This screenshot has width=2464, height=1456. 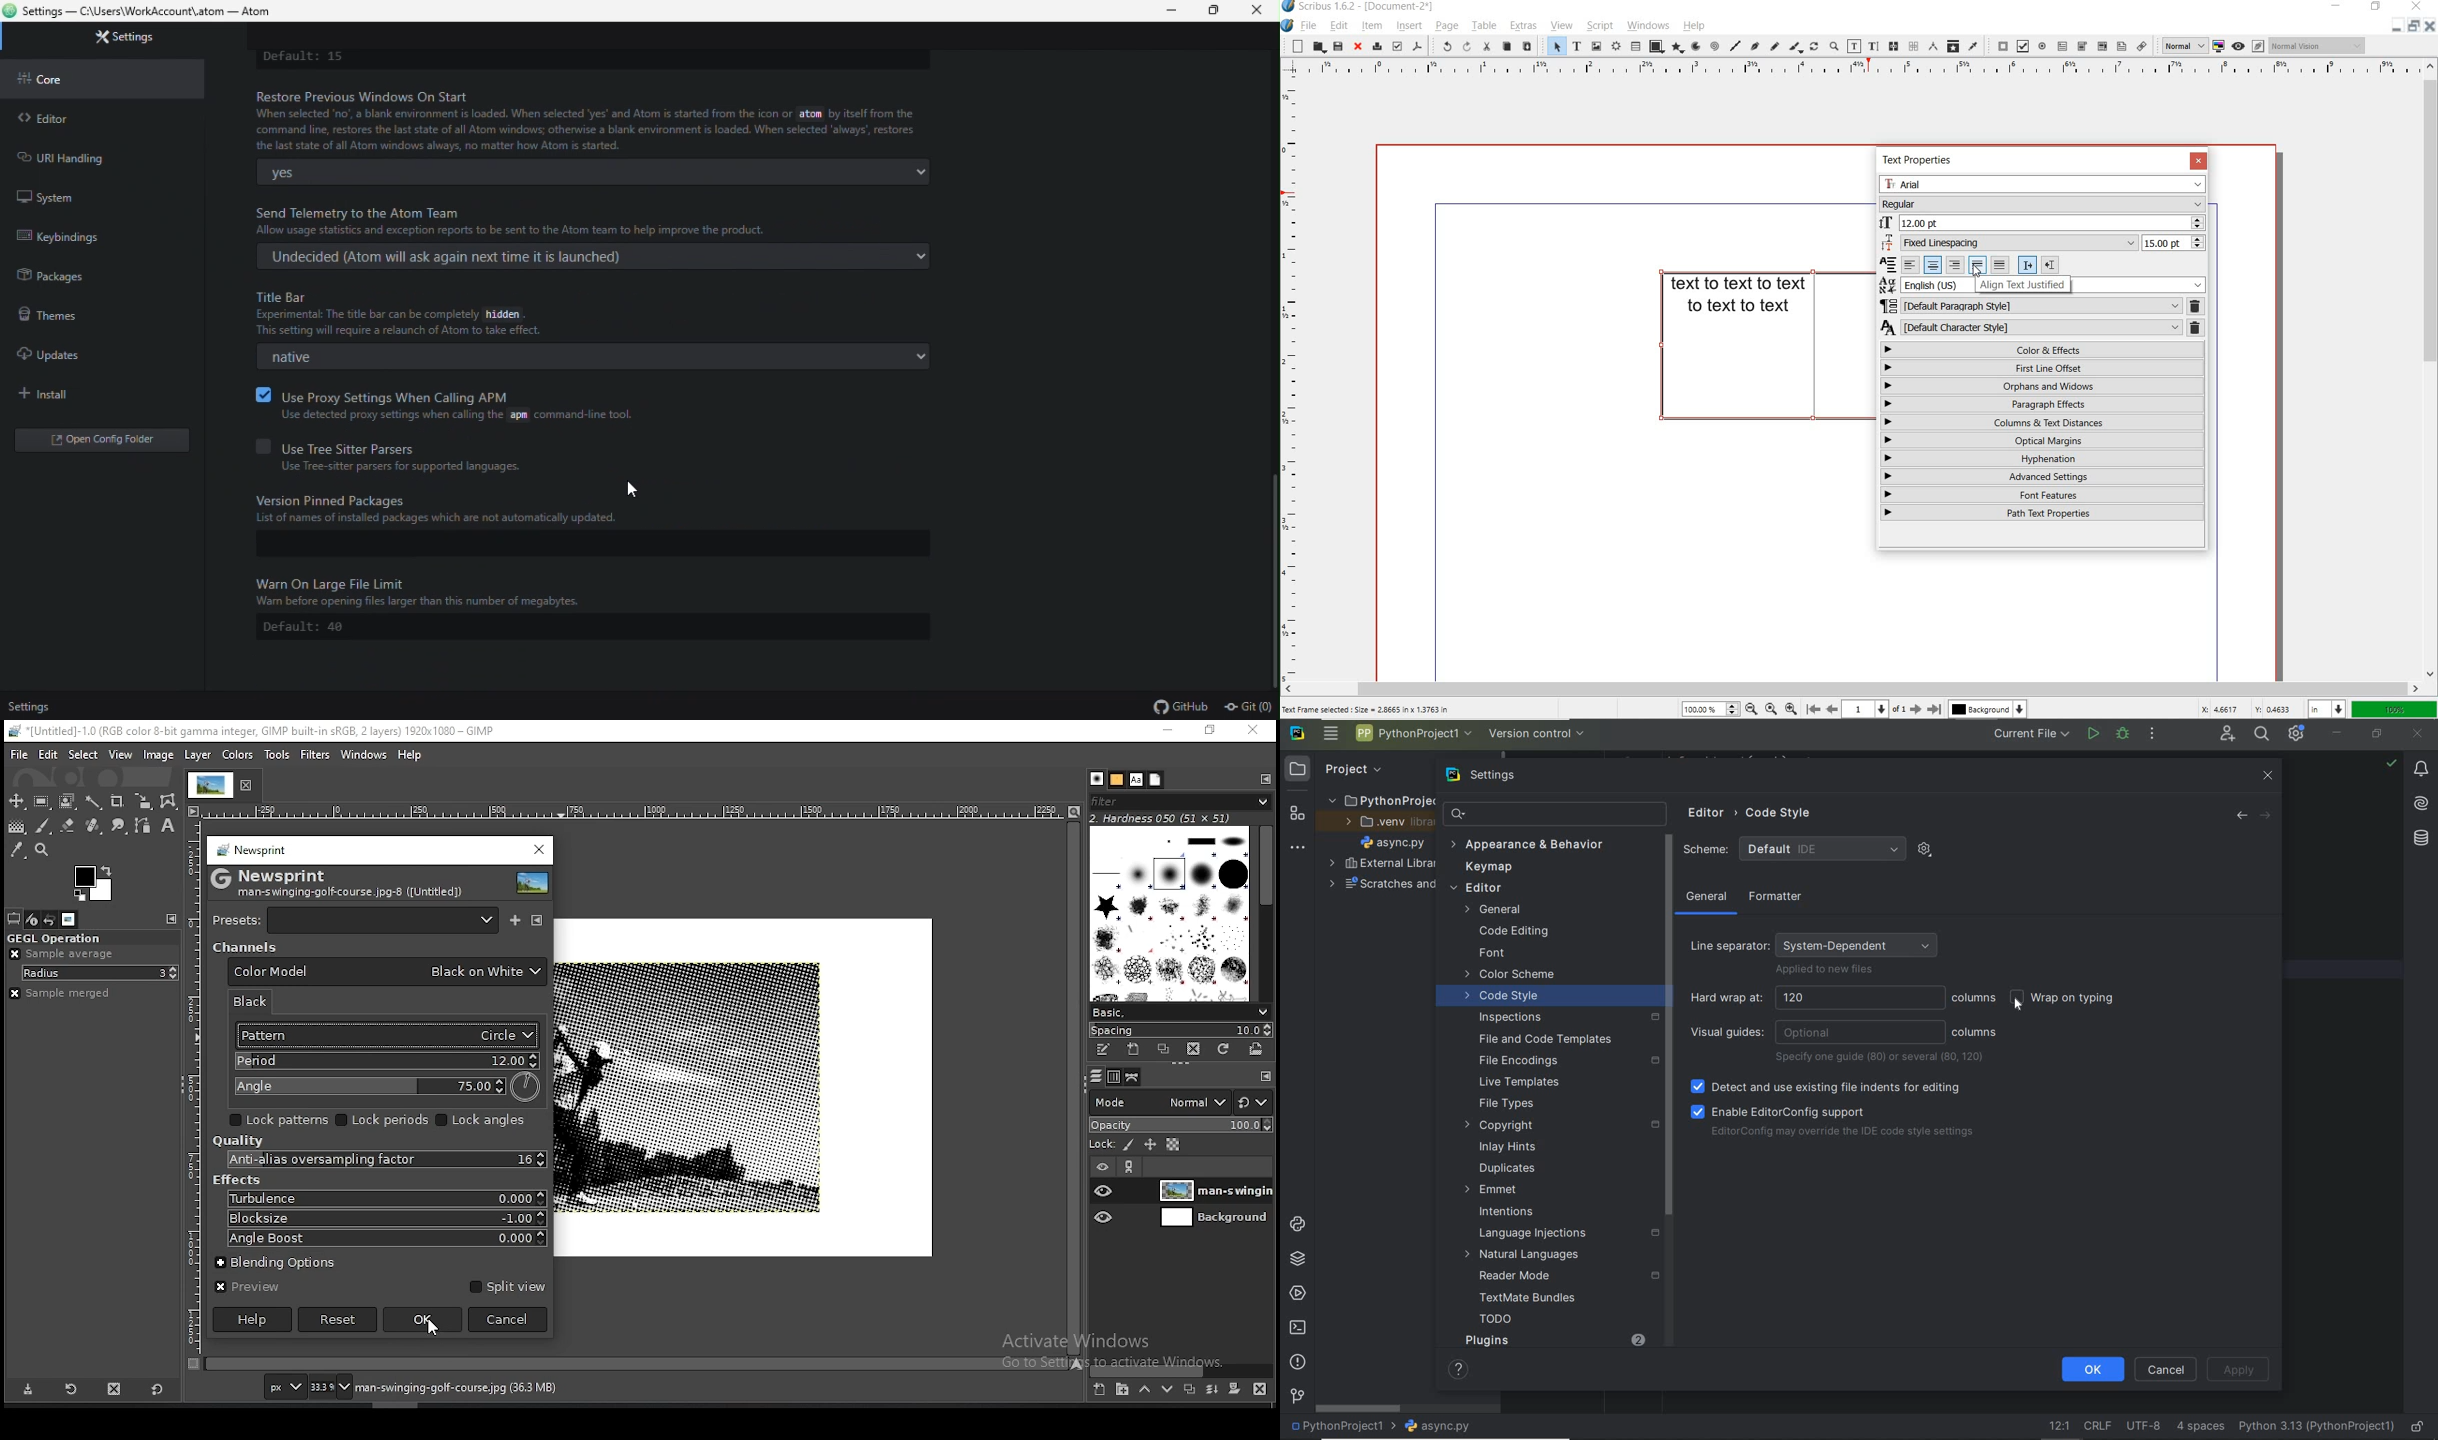 I want to click on fuzzy selection tool, so click(x=93, y=803).